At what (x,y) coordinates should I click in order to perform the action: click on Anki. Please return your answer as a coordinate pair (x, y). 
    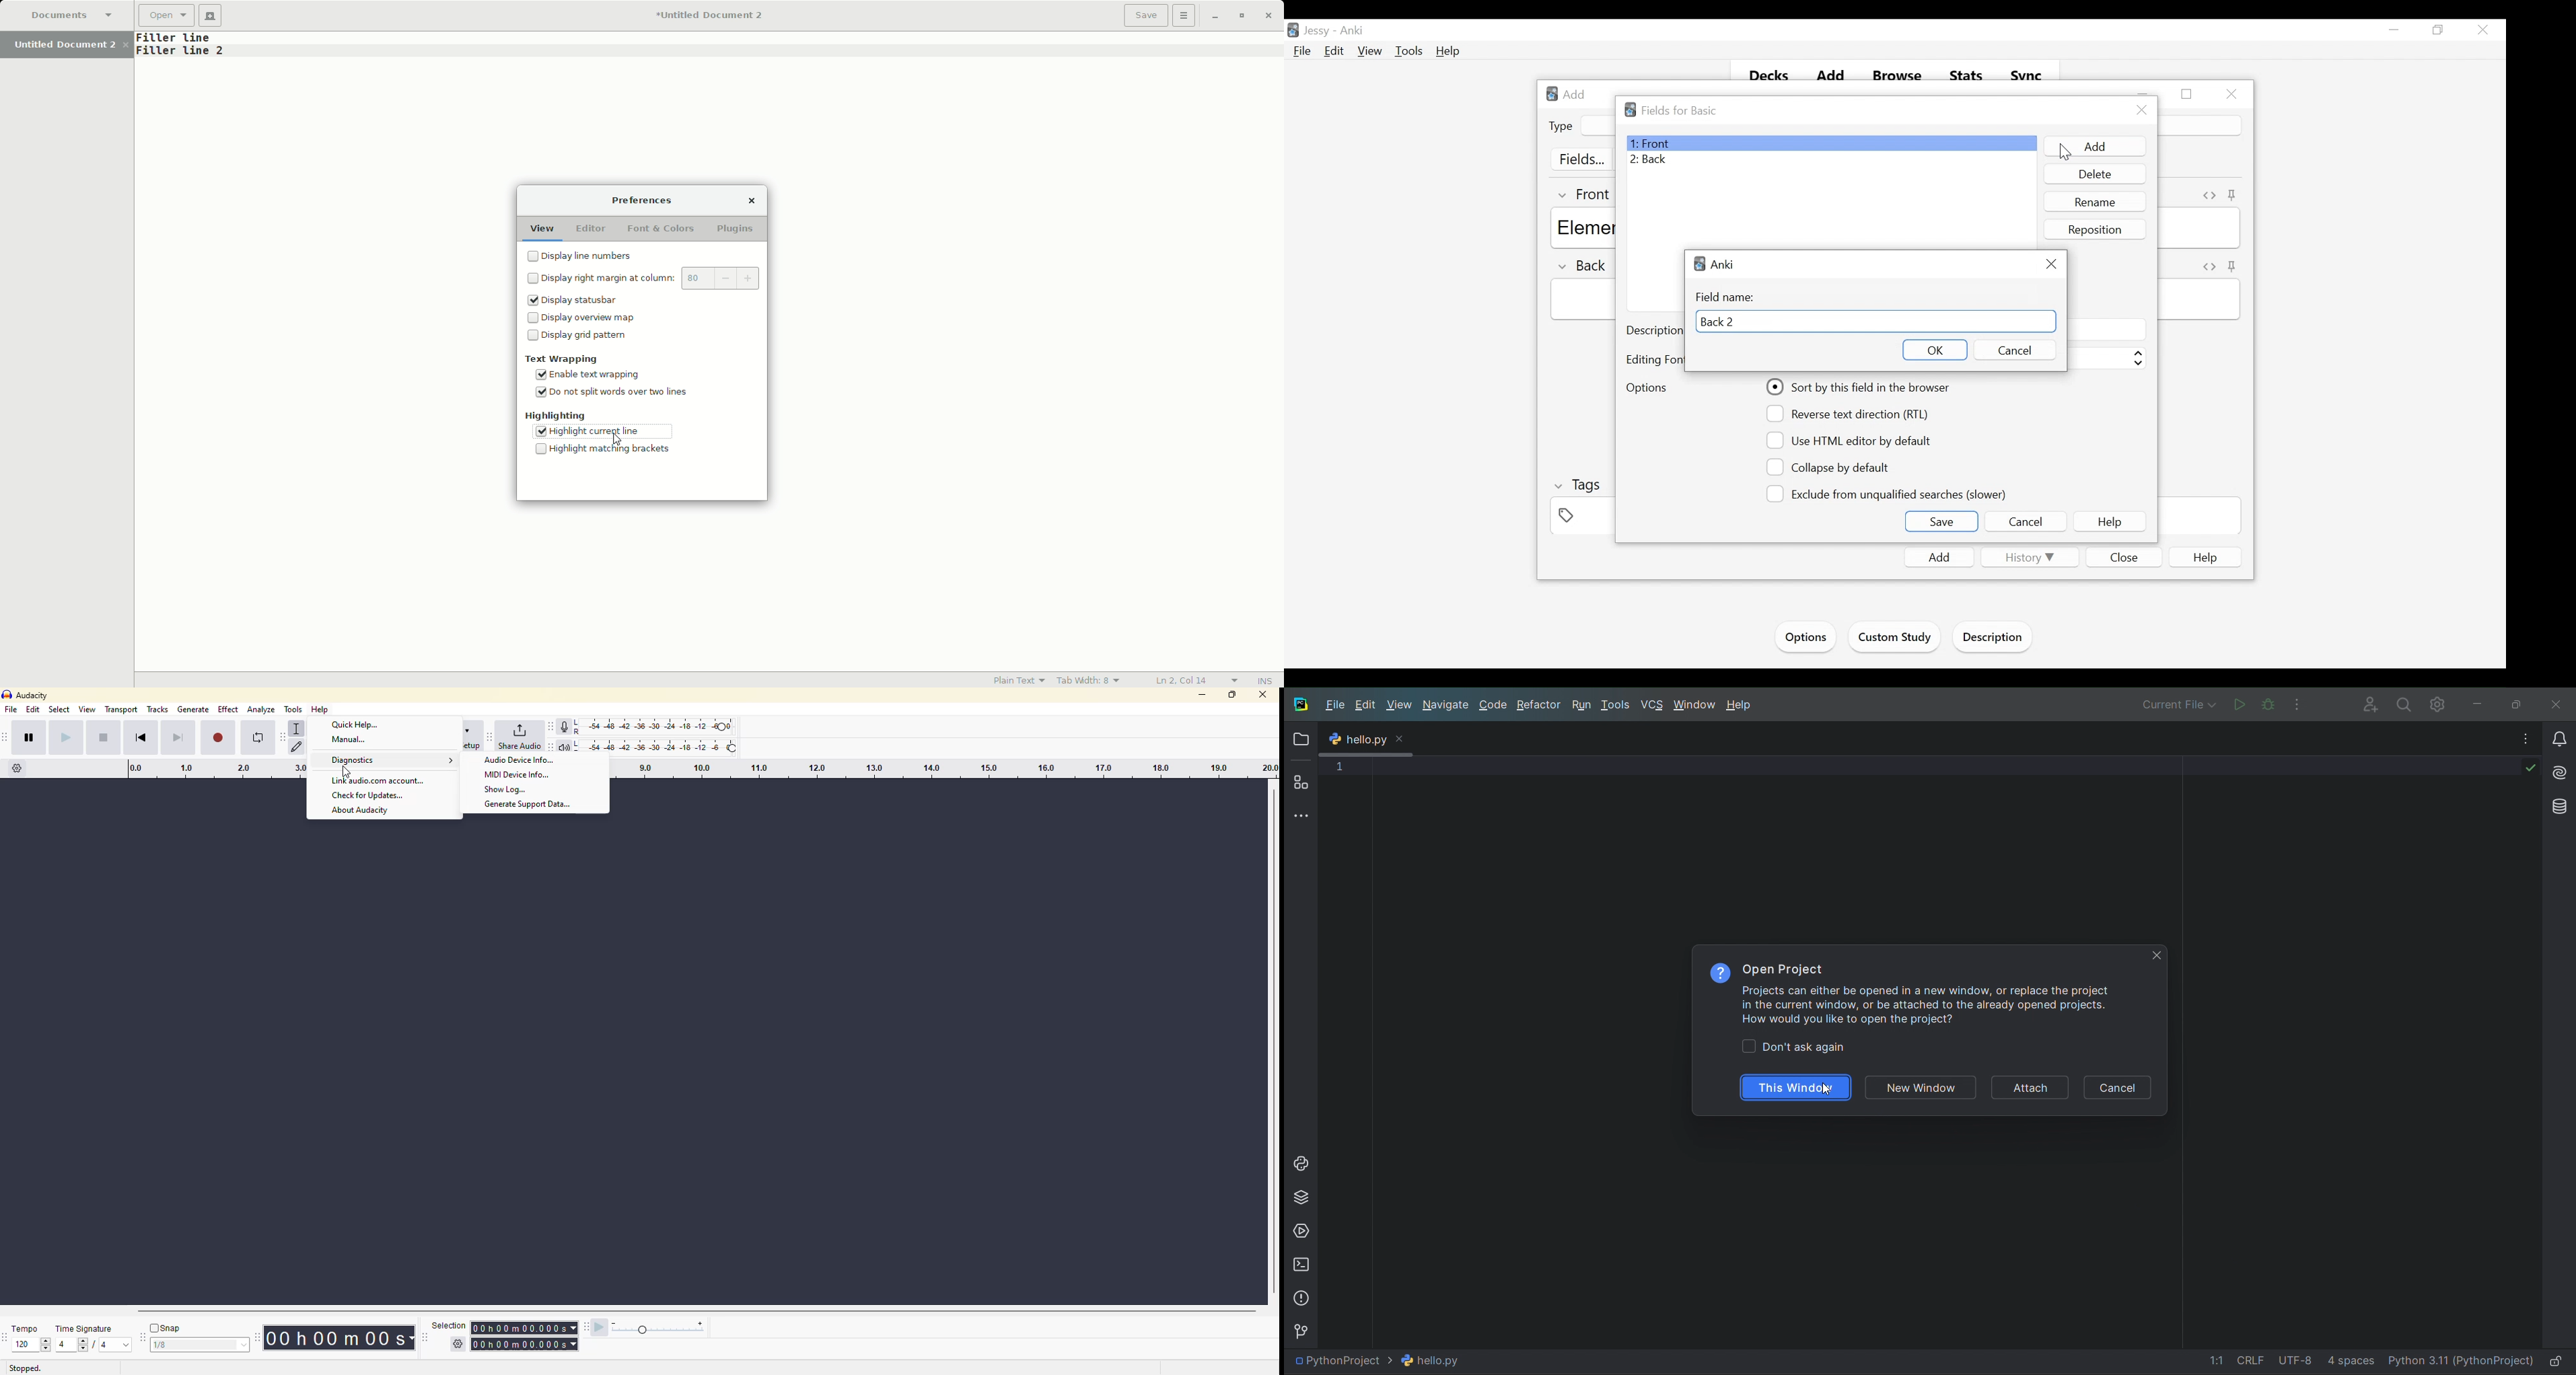
    Looking at the image, I should click on (1352, 31).